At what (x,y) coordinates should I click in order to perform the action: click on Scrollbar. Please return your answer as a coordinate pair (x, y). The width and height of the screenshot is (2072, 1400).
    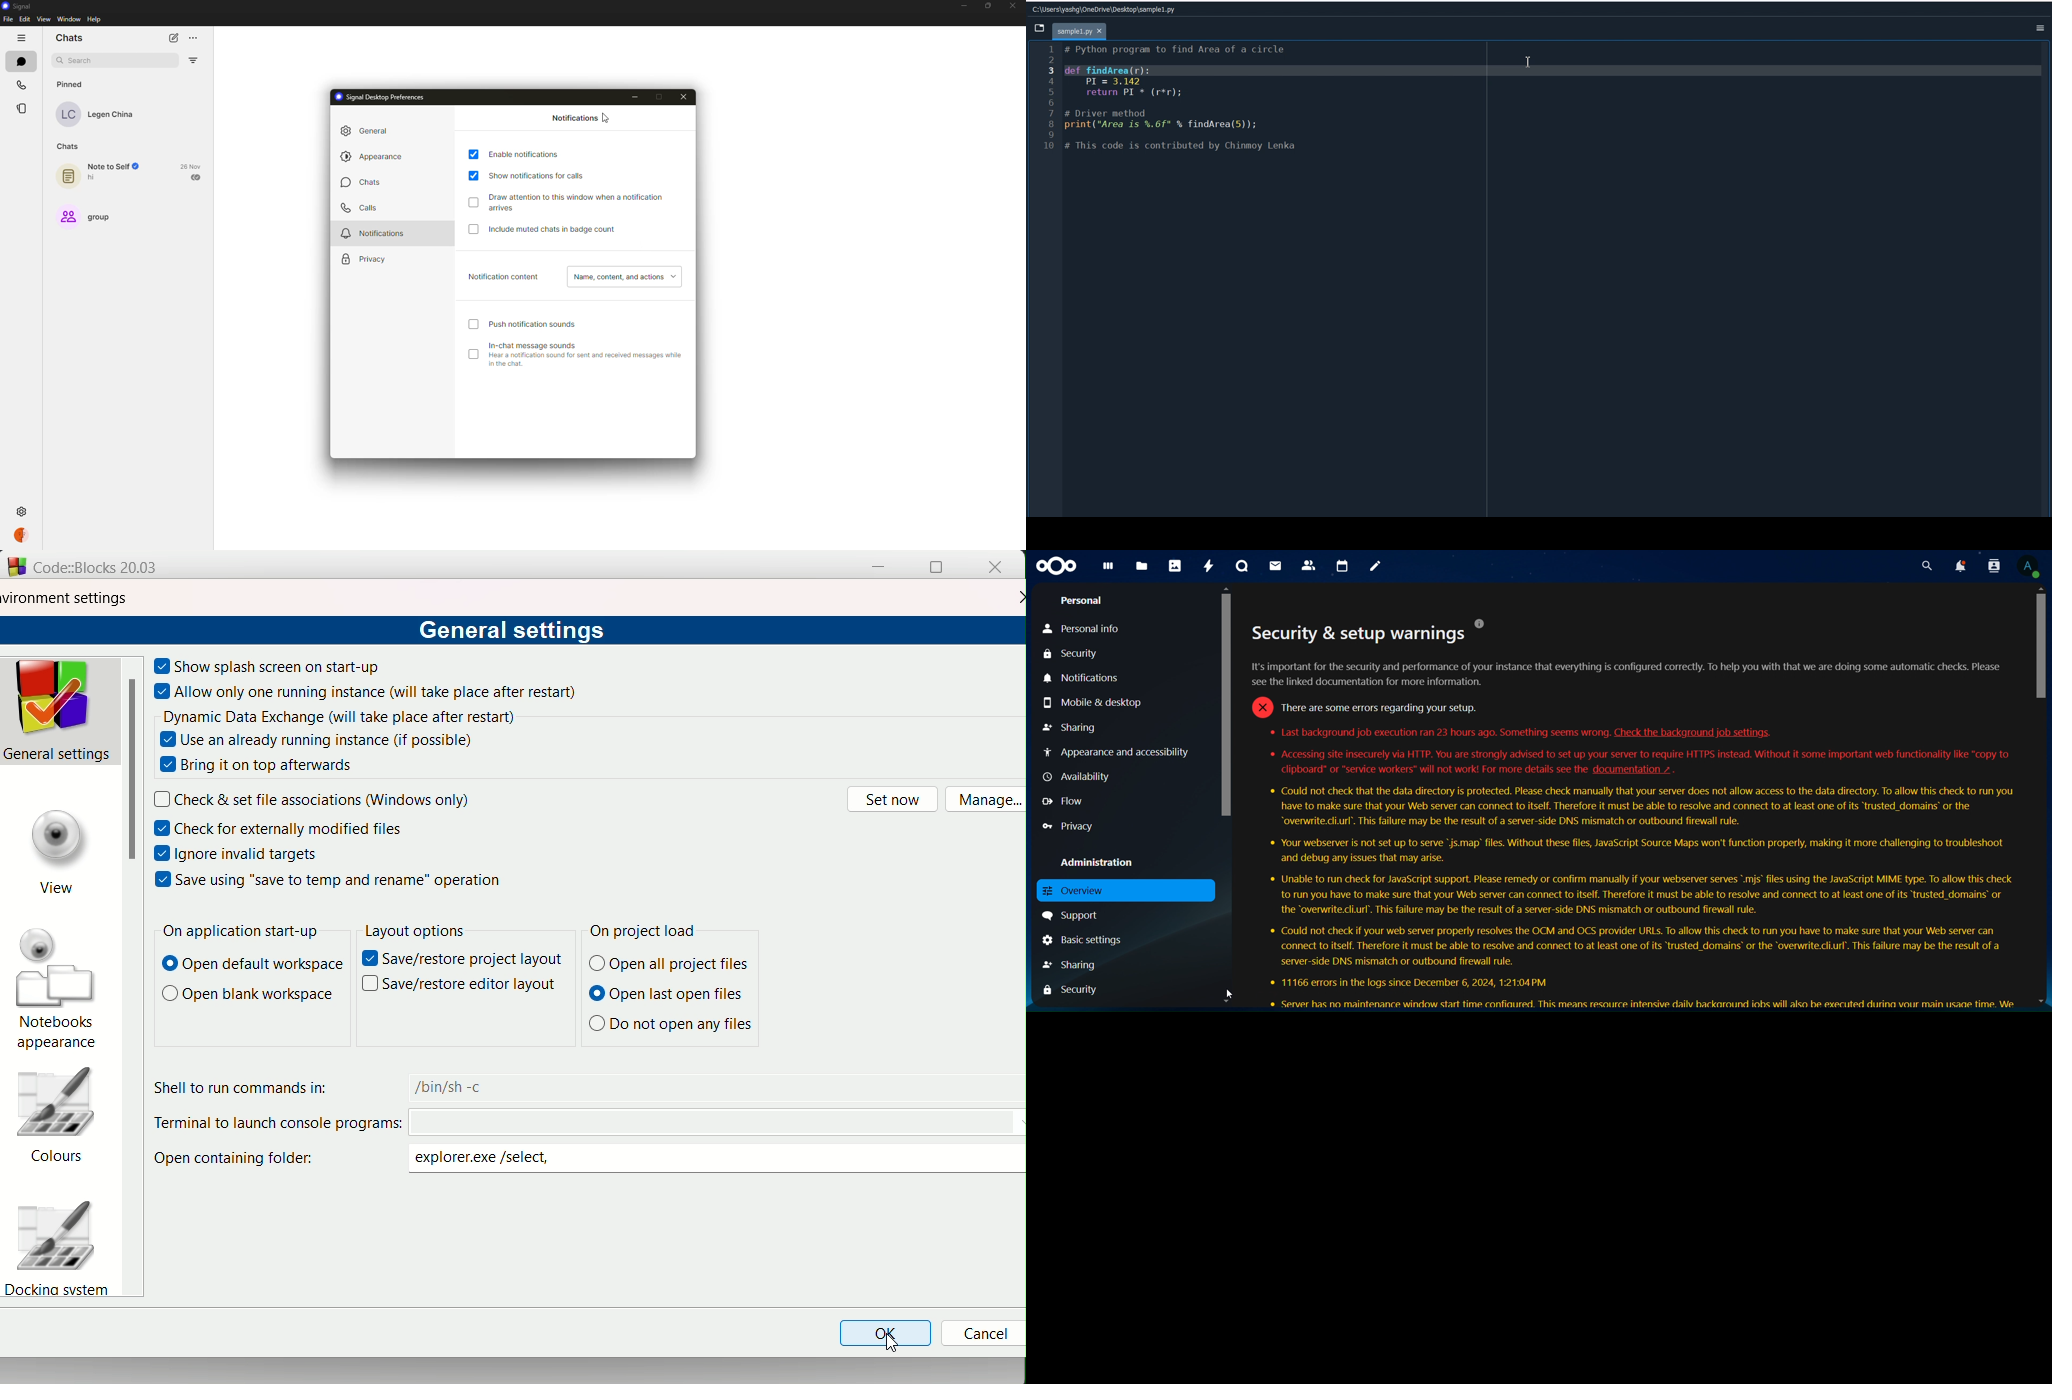
    Looking at the image, I should click on (2038, 797).